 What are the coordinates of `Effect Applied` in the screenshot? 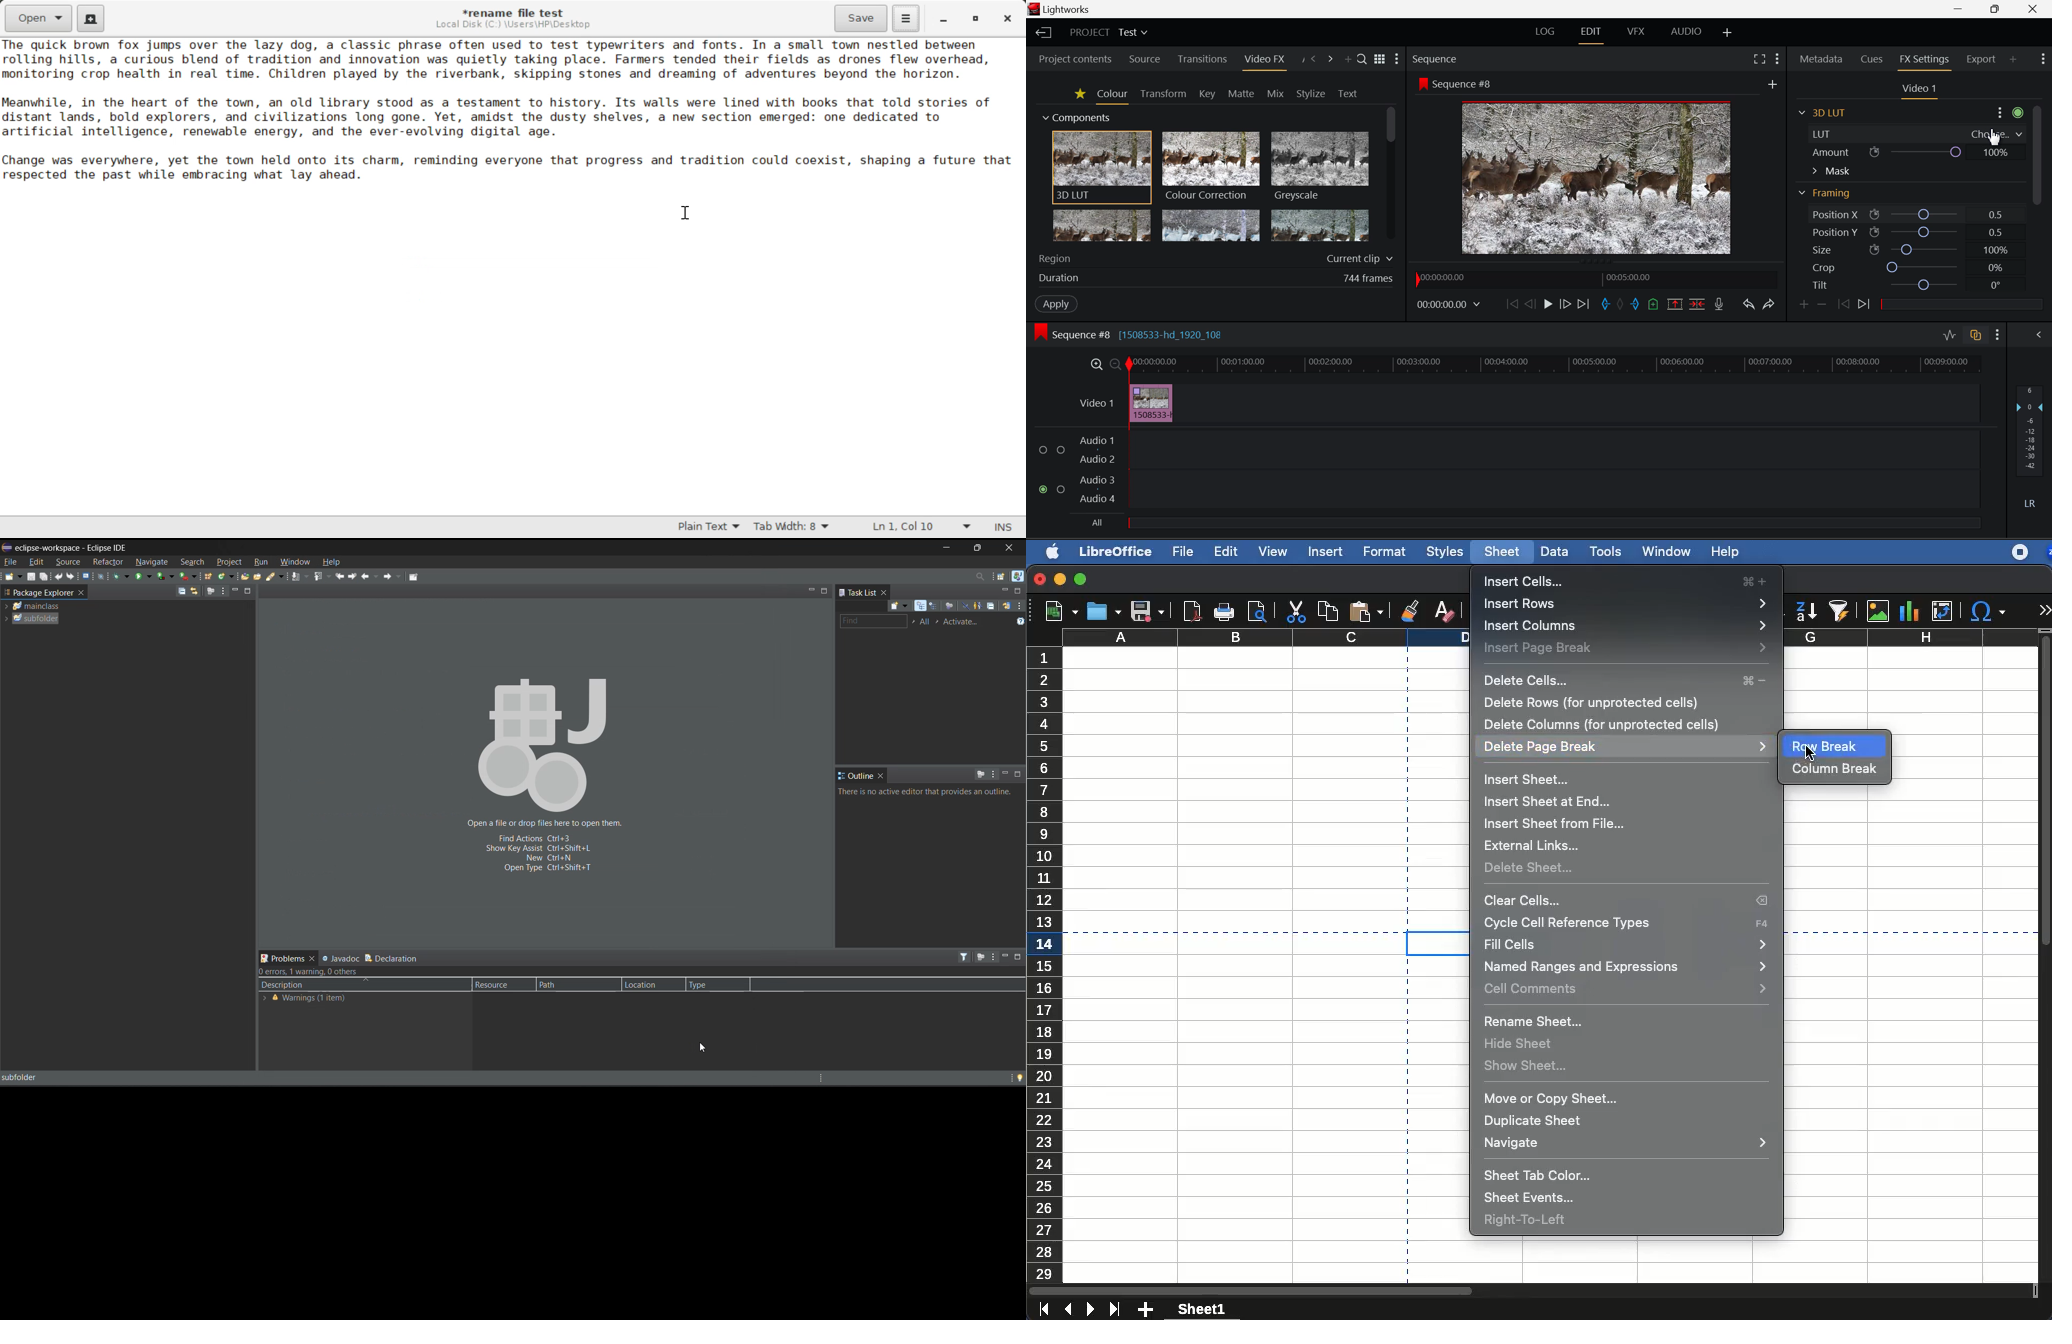 It's located at (1154, 403).